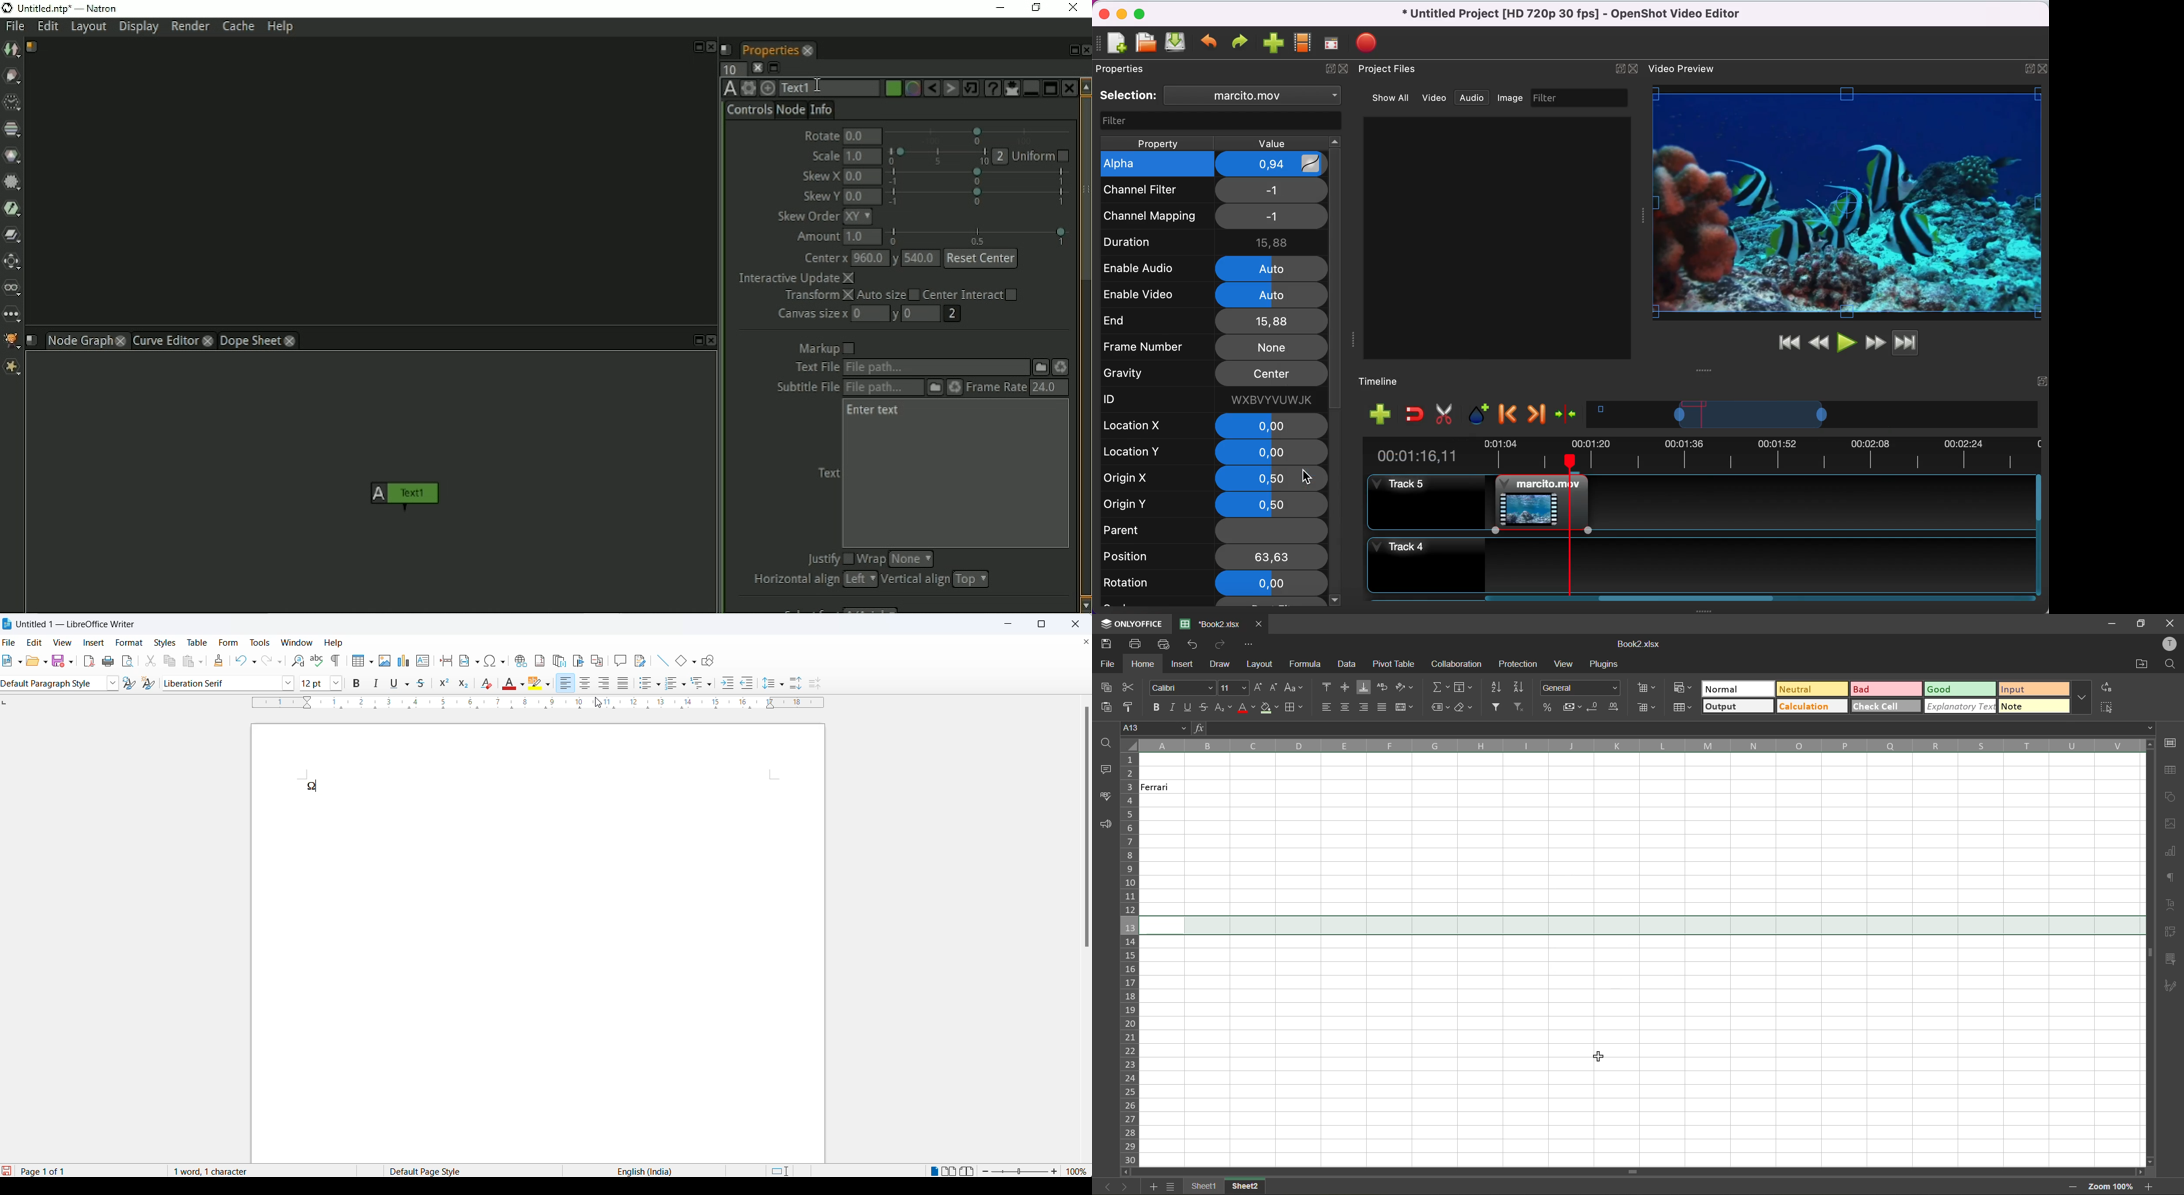  Describe the element at coordinates (1684, 707) in the screenshot. I see `format as table` at that location.